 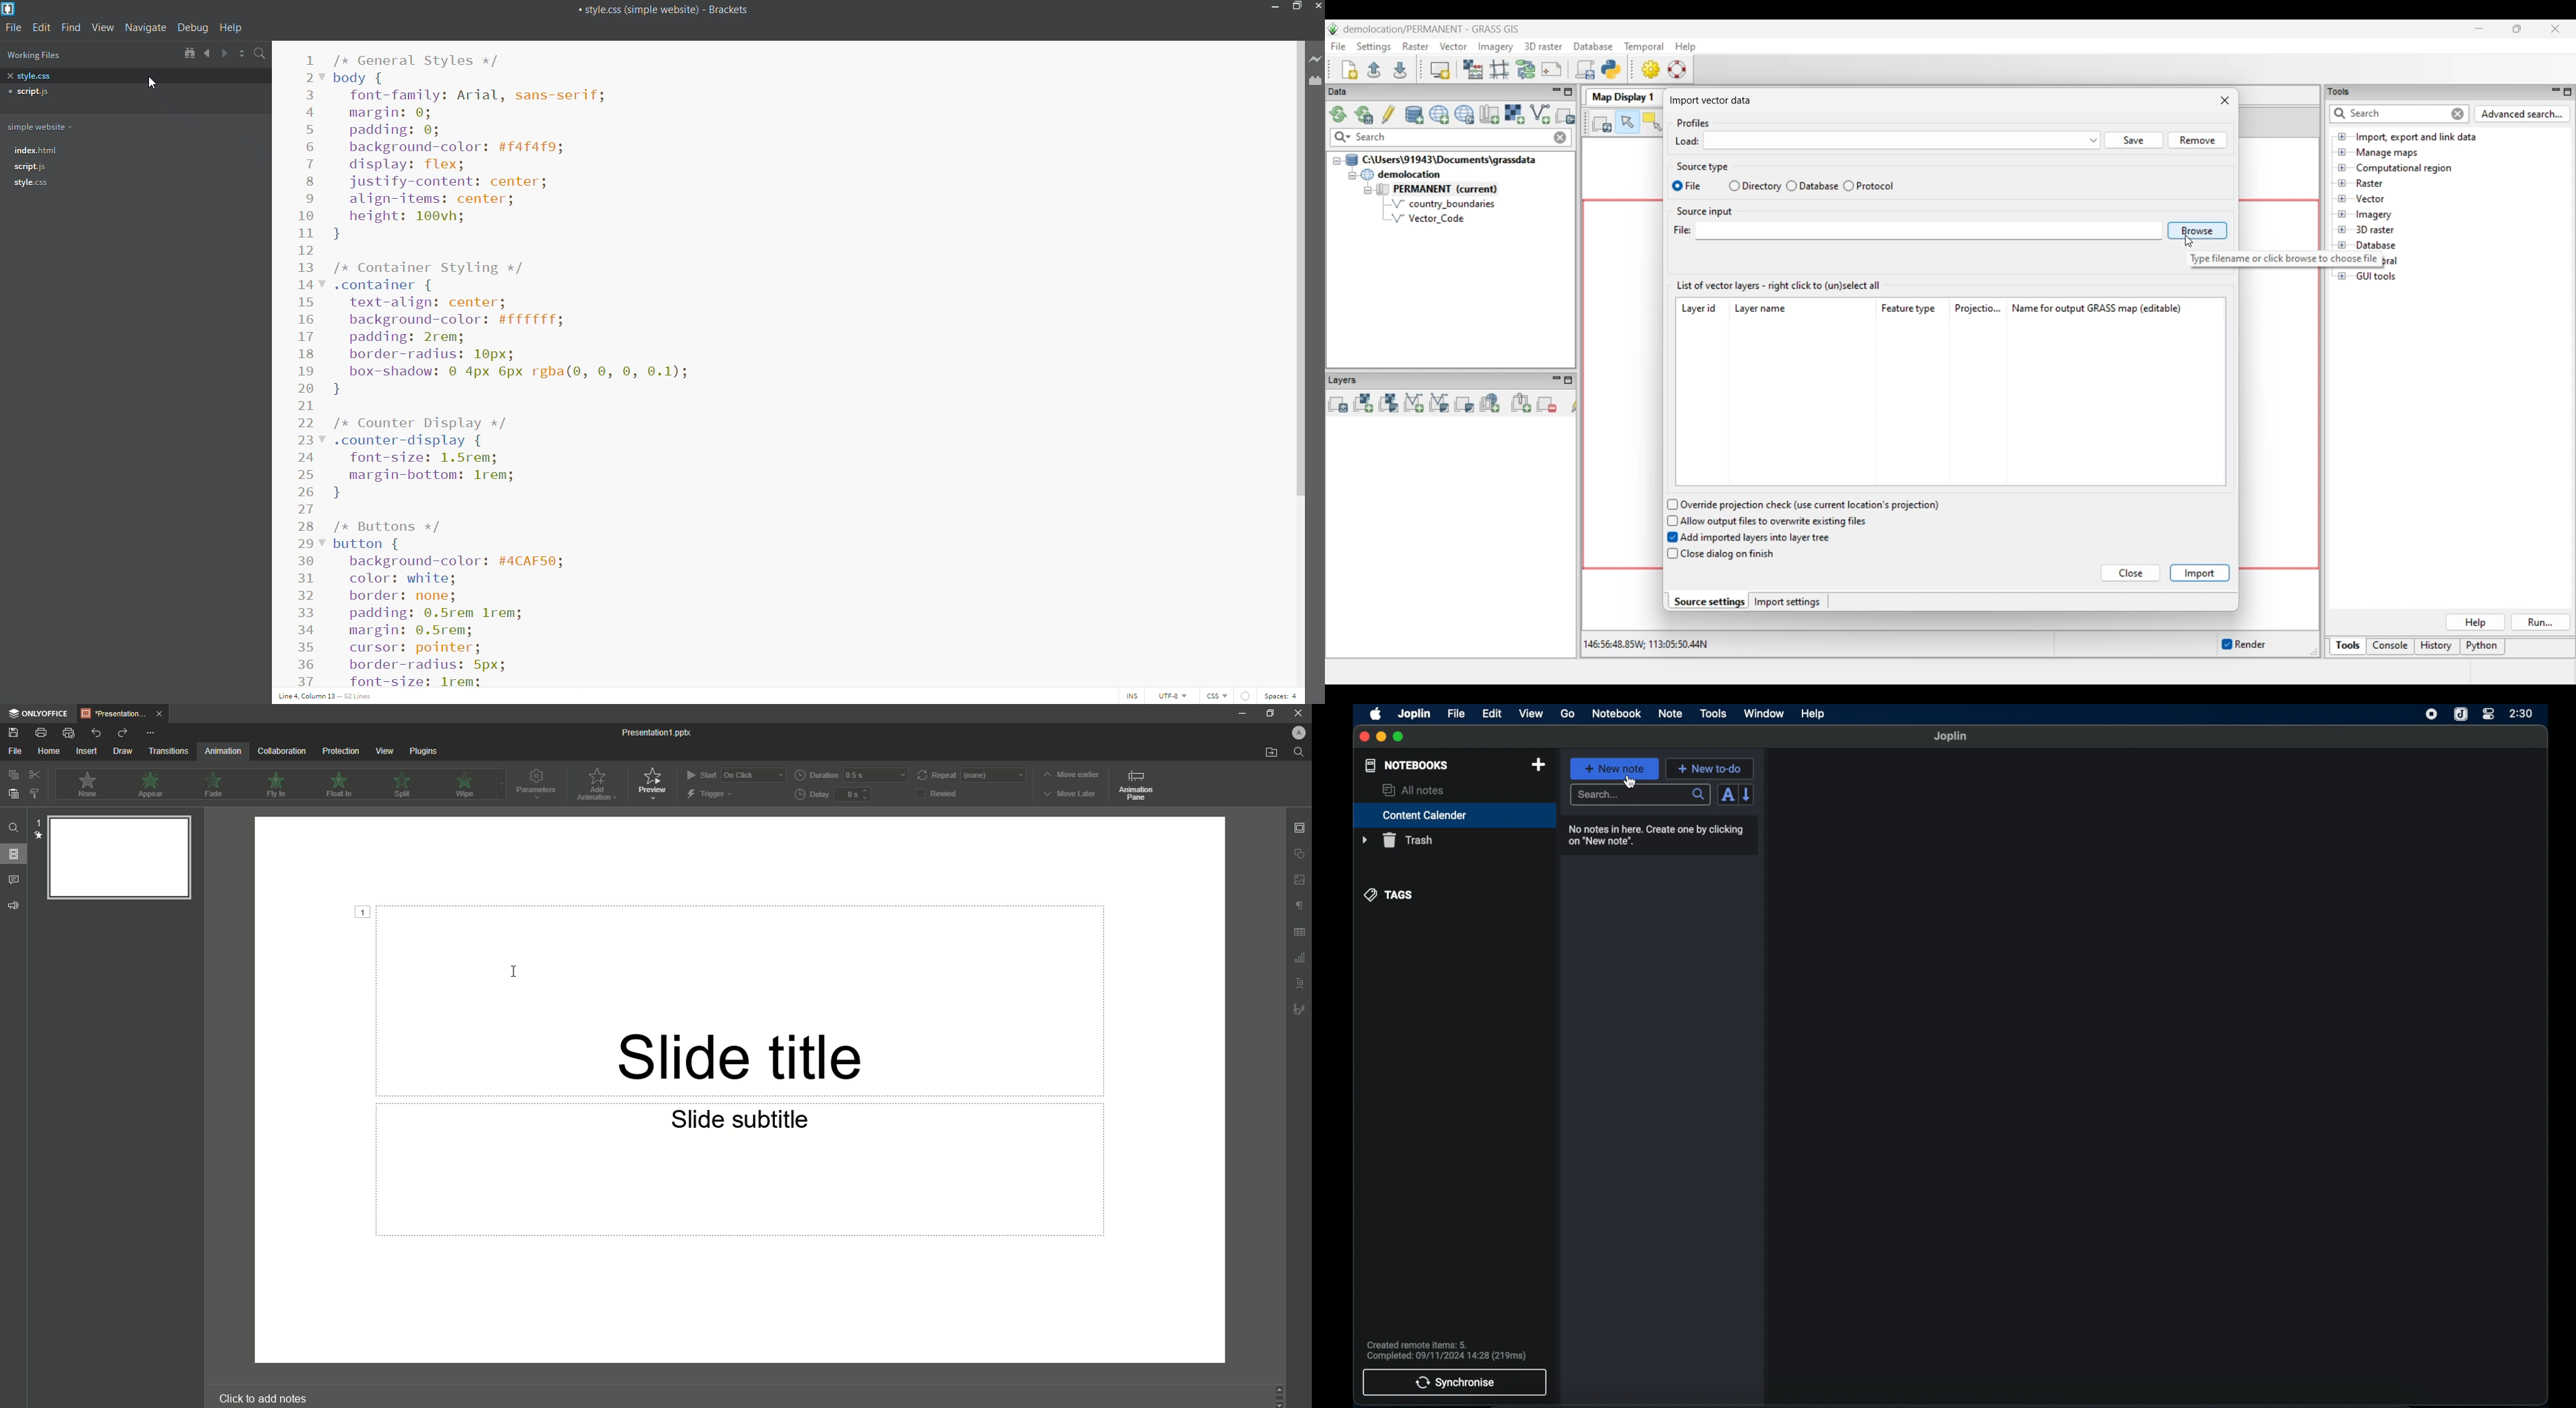 I want to click on Duration, so click(x=851, y=774).